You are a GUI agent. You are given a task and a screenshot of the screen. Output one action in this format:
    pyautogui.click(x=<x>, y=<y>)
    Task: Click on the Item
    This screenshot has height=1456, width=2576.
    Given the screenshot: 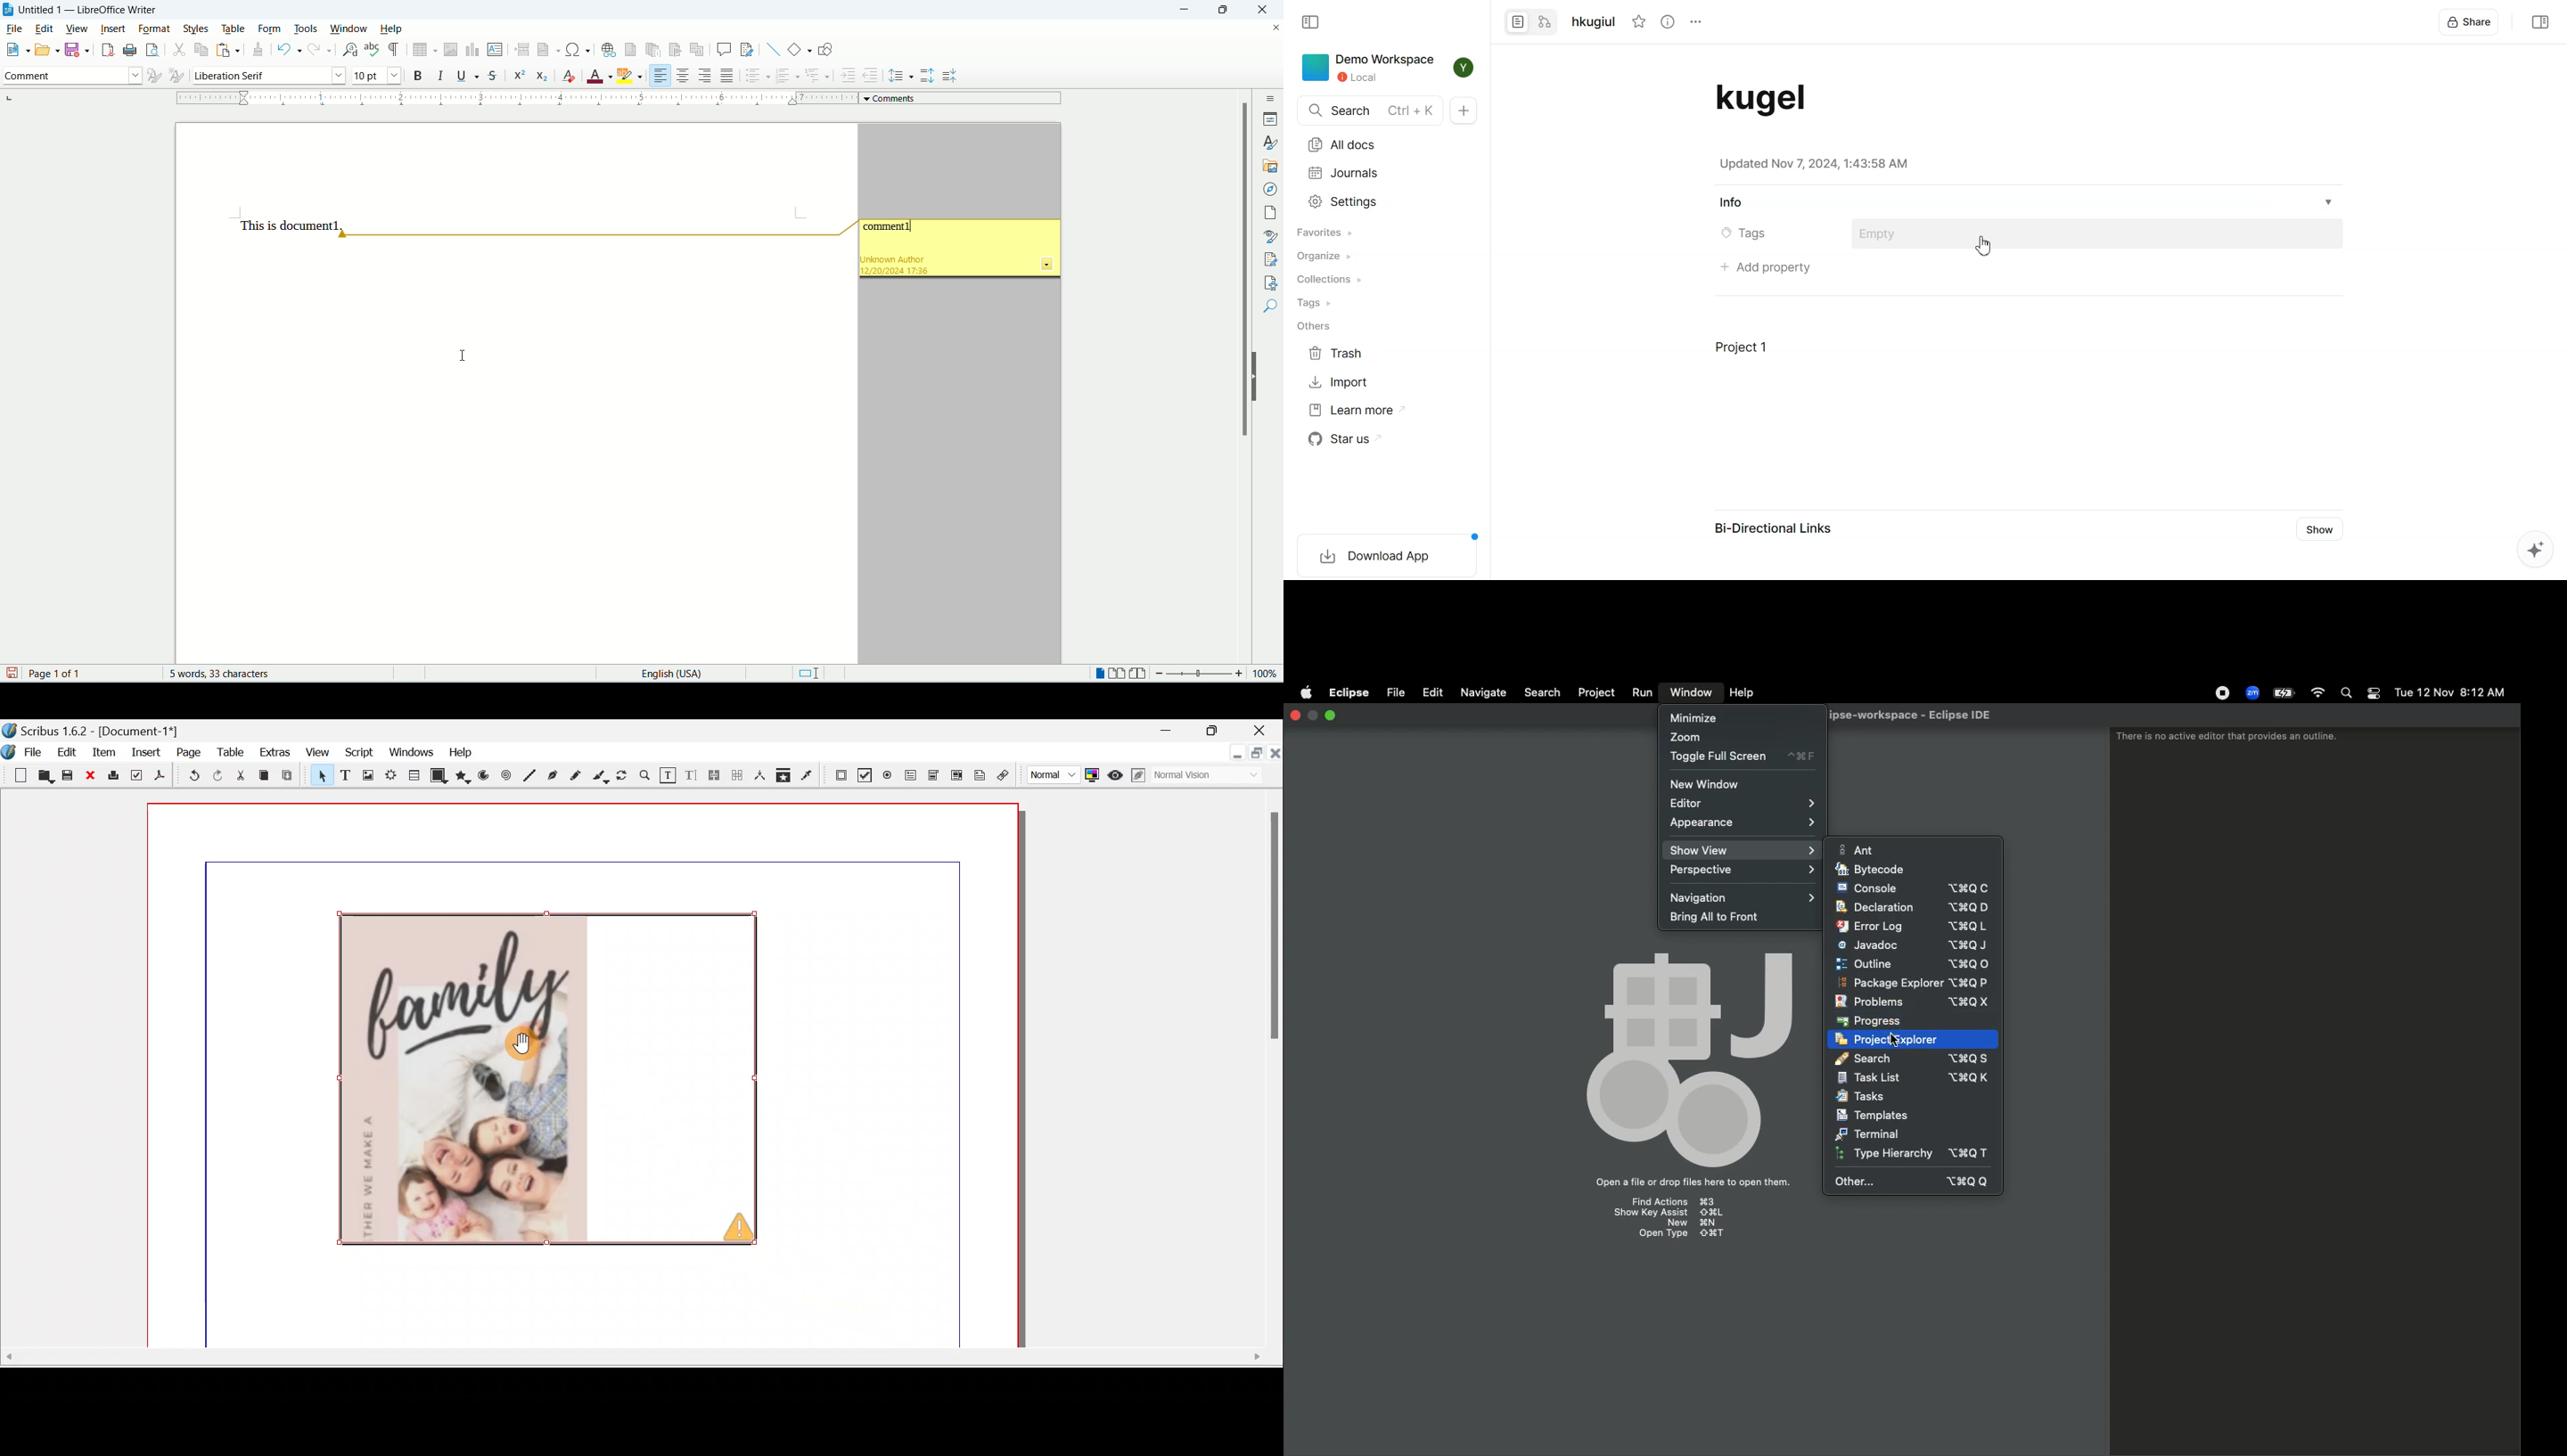 What is the action you would take?
    pyautogui.click(x=102, y=751)
    